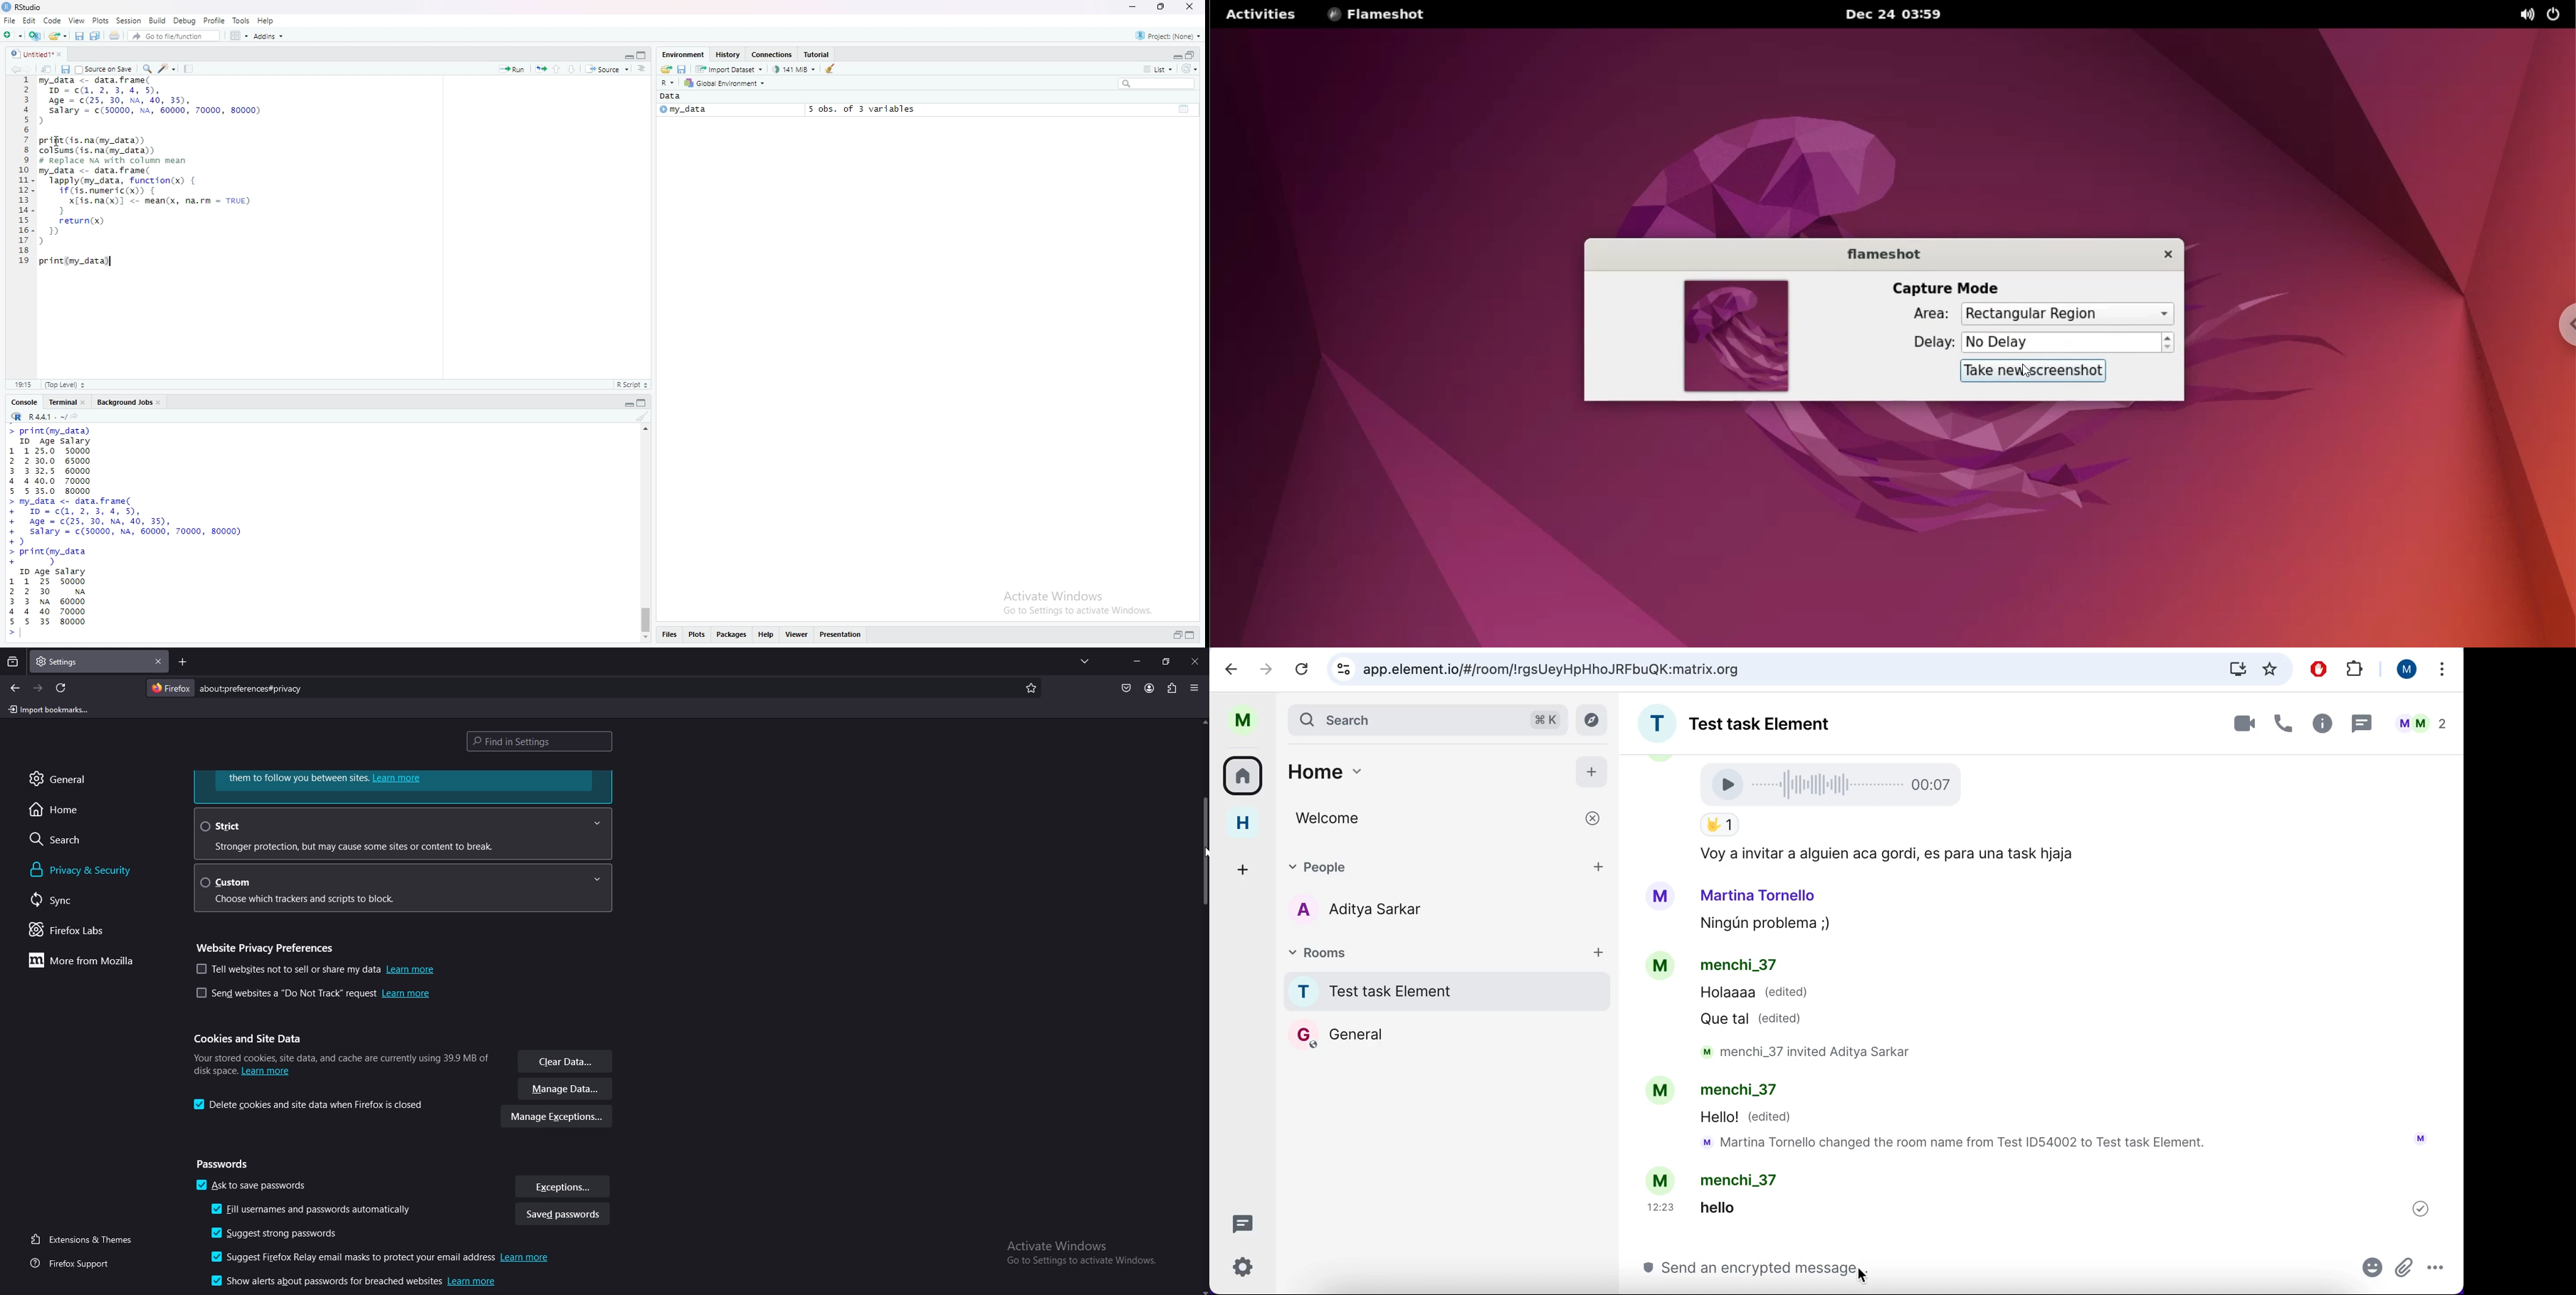 The image size is (2576, 1316). Describe the element at coordinates (88, 962) in the screenshot. I see `more from mozilla` at that location.